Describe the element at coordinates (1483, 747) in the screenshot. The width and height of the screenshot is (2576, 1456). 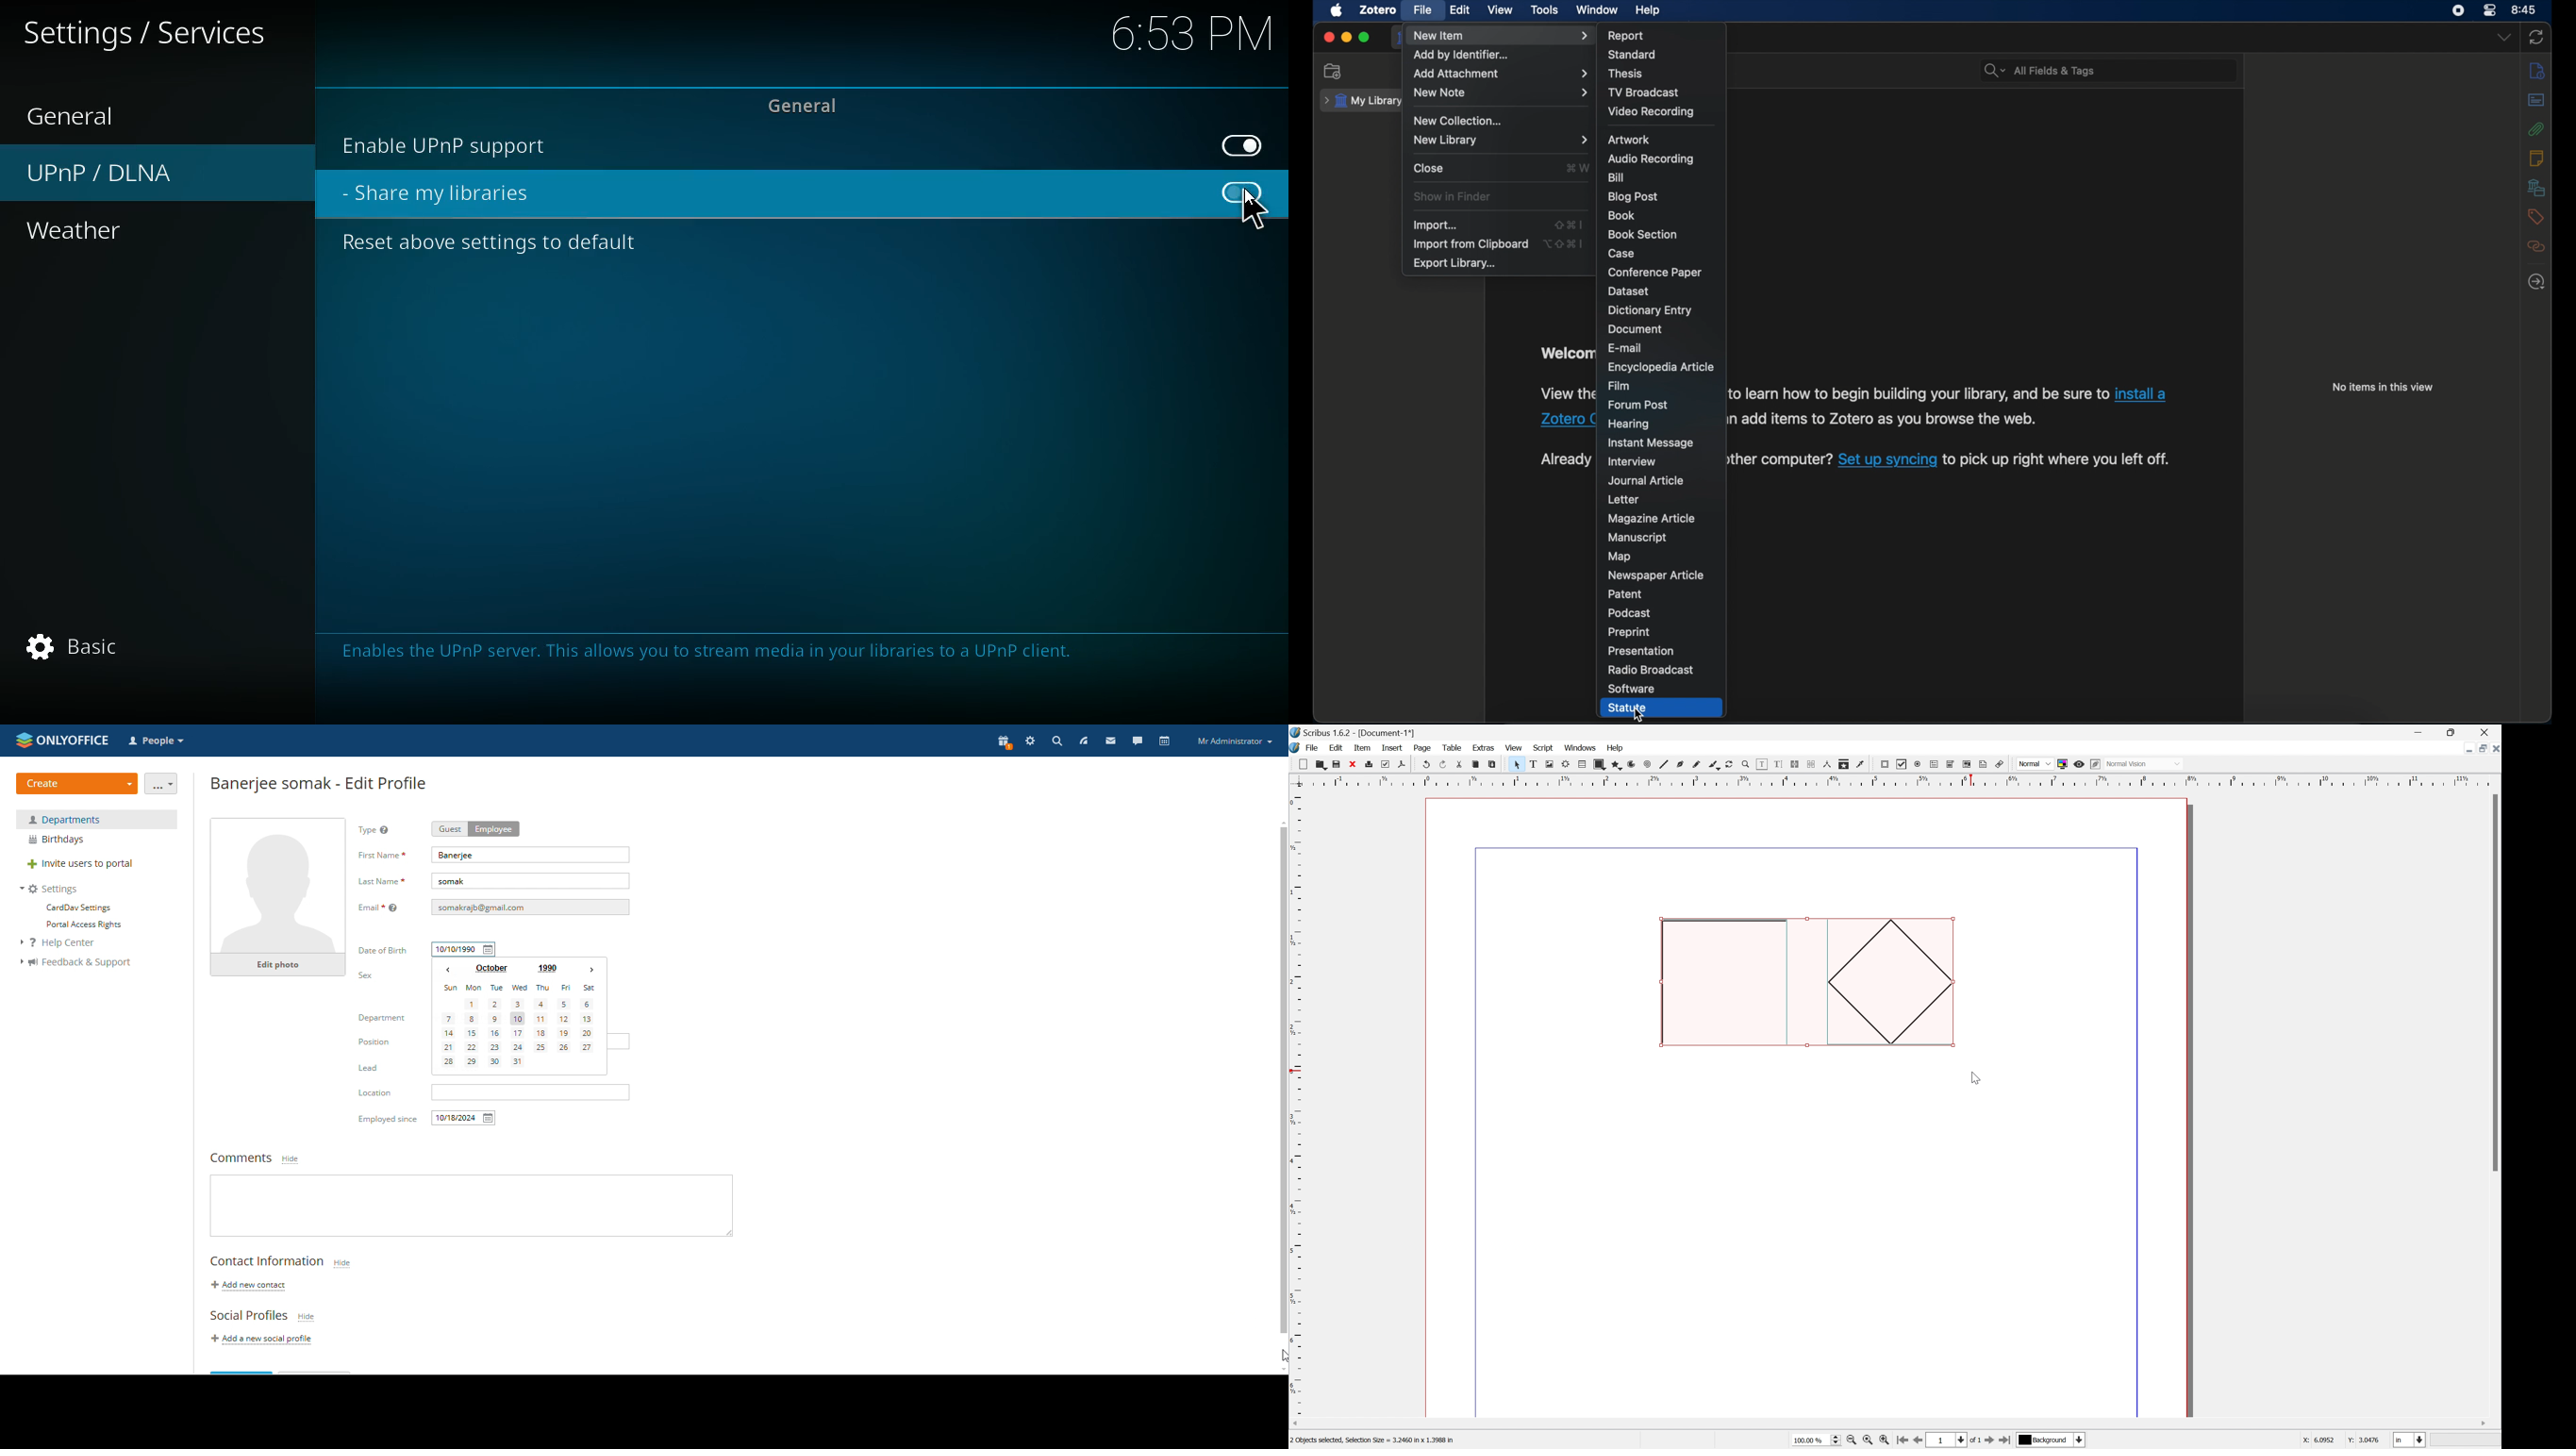
I see `extras` at that location.